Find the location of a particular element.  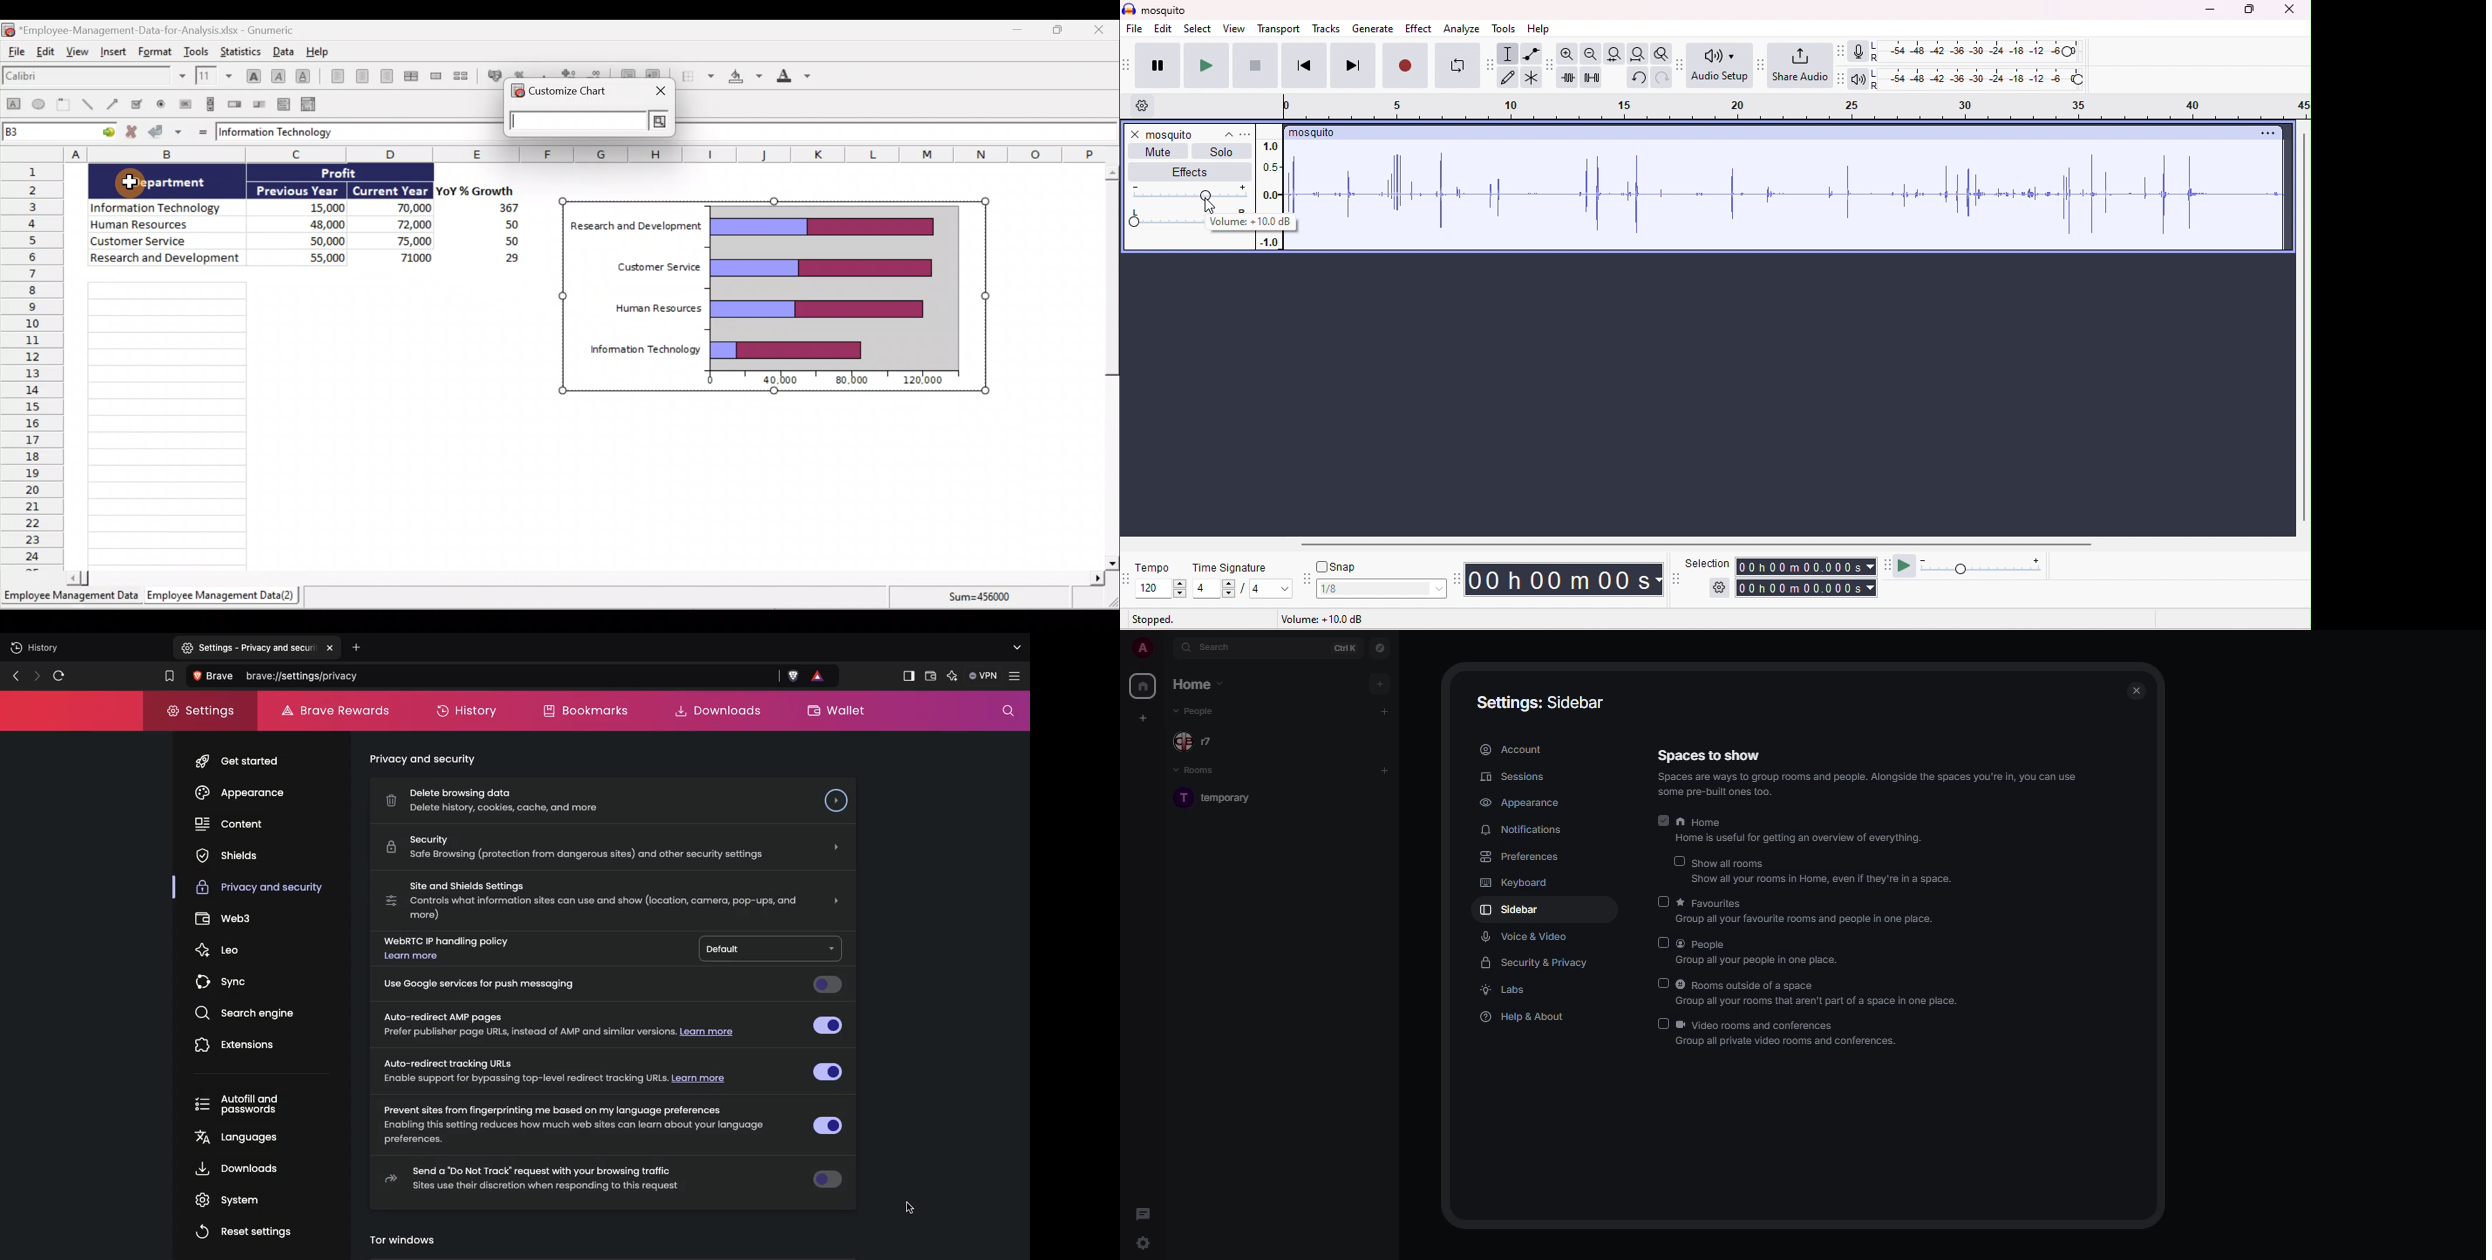

disabled is located at coordinates (1664, 942).